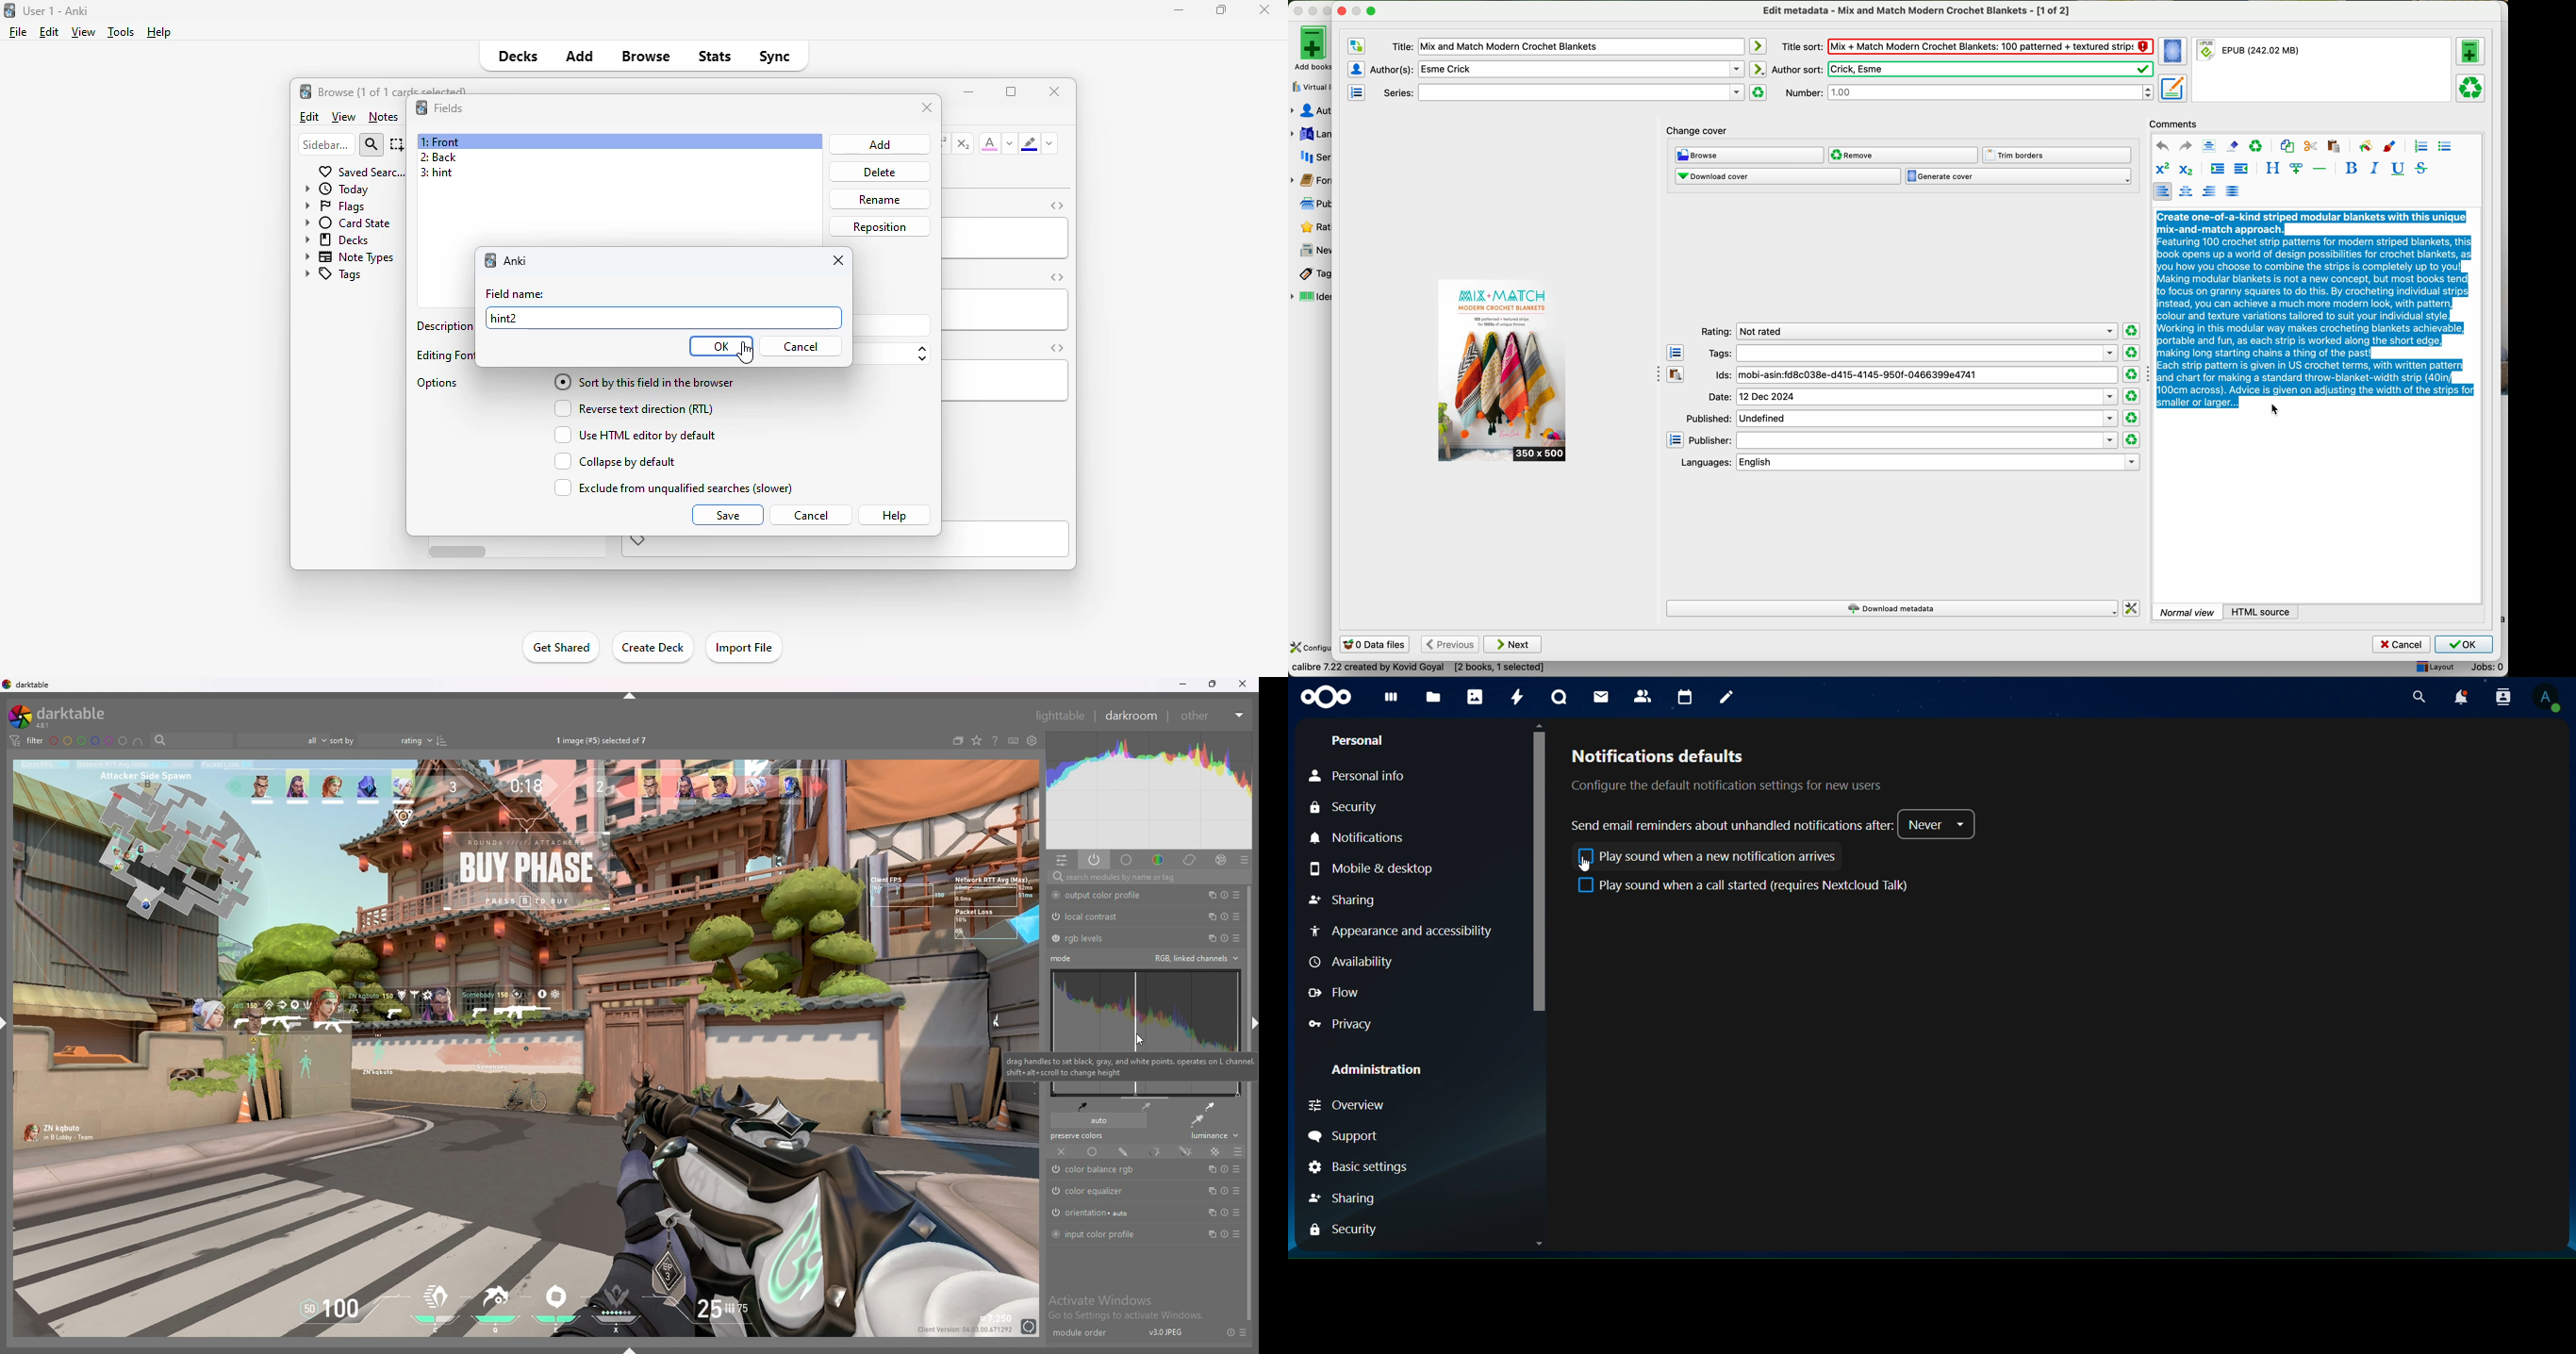  I want to click on field name, so click(515, 293).